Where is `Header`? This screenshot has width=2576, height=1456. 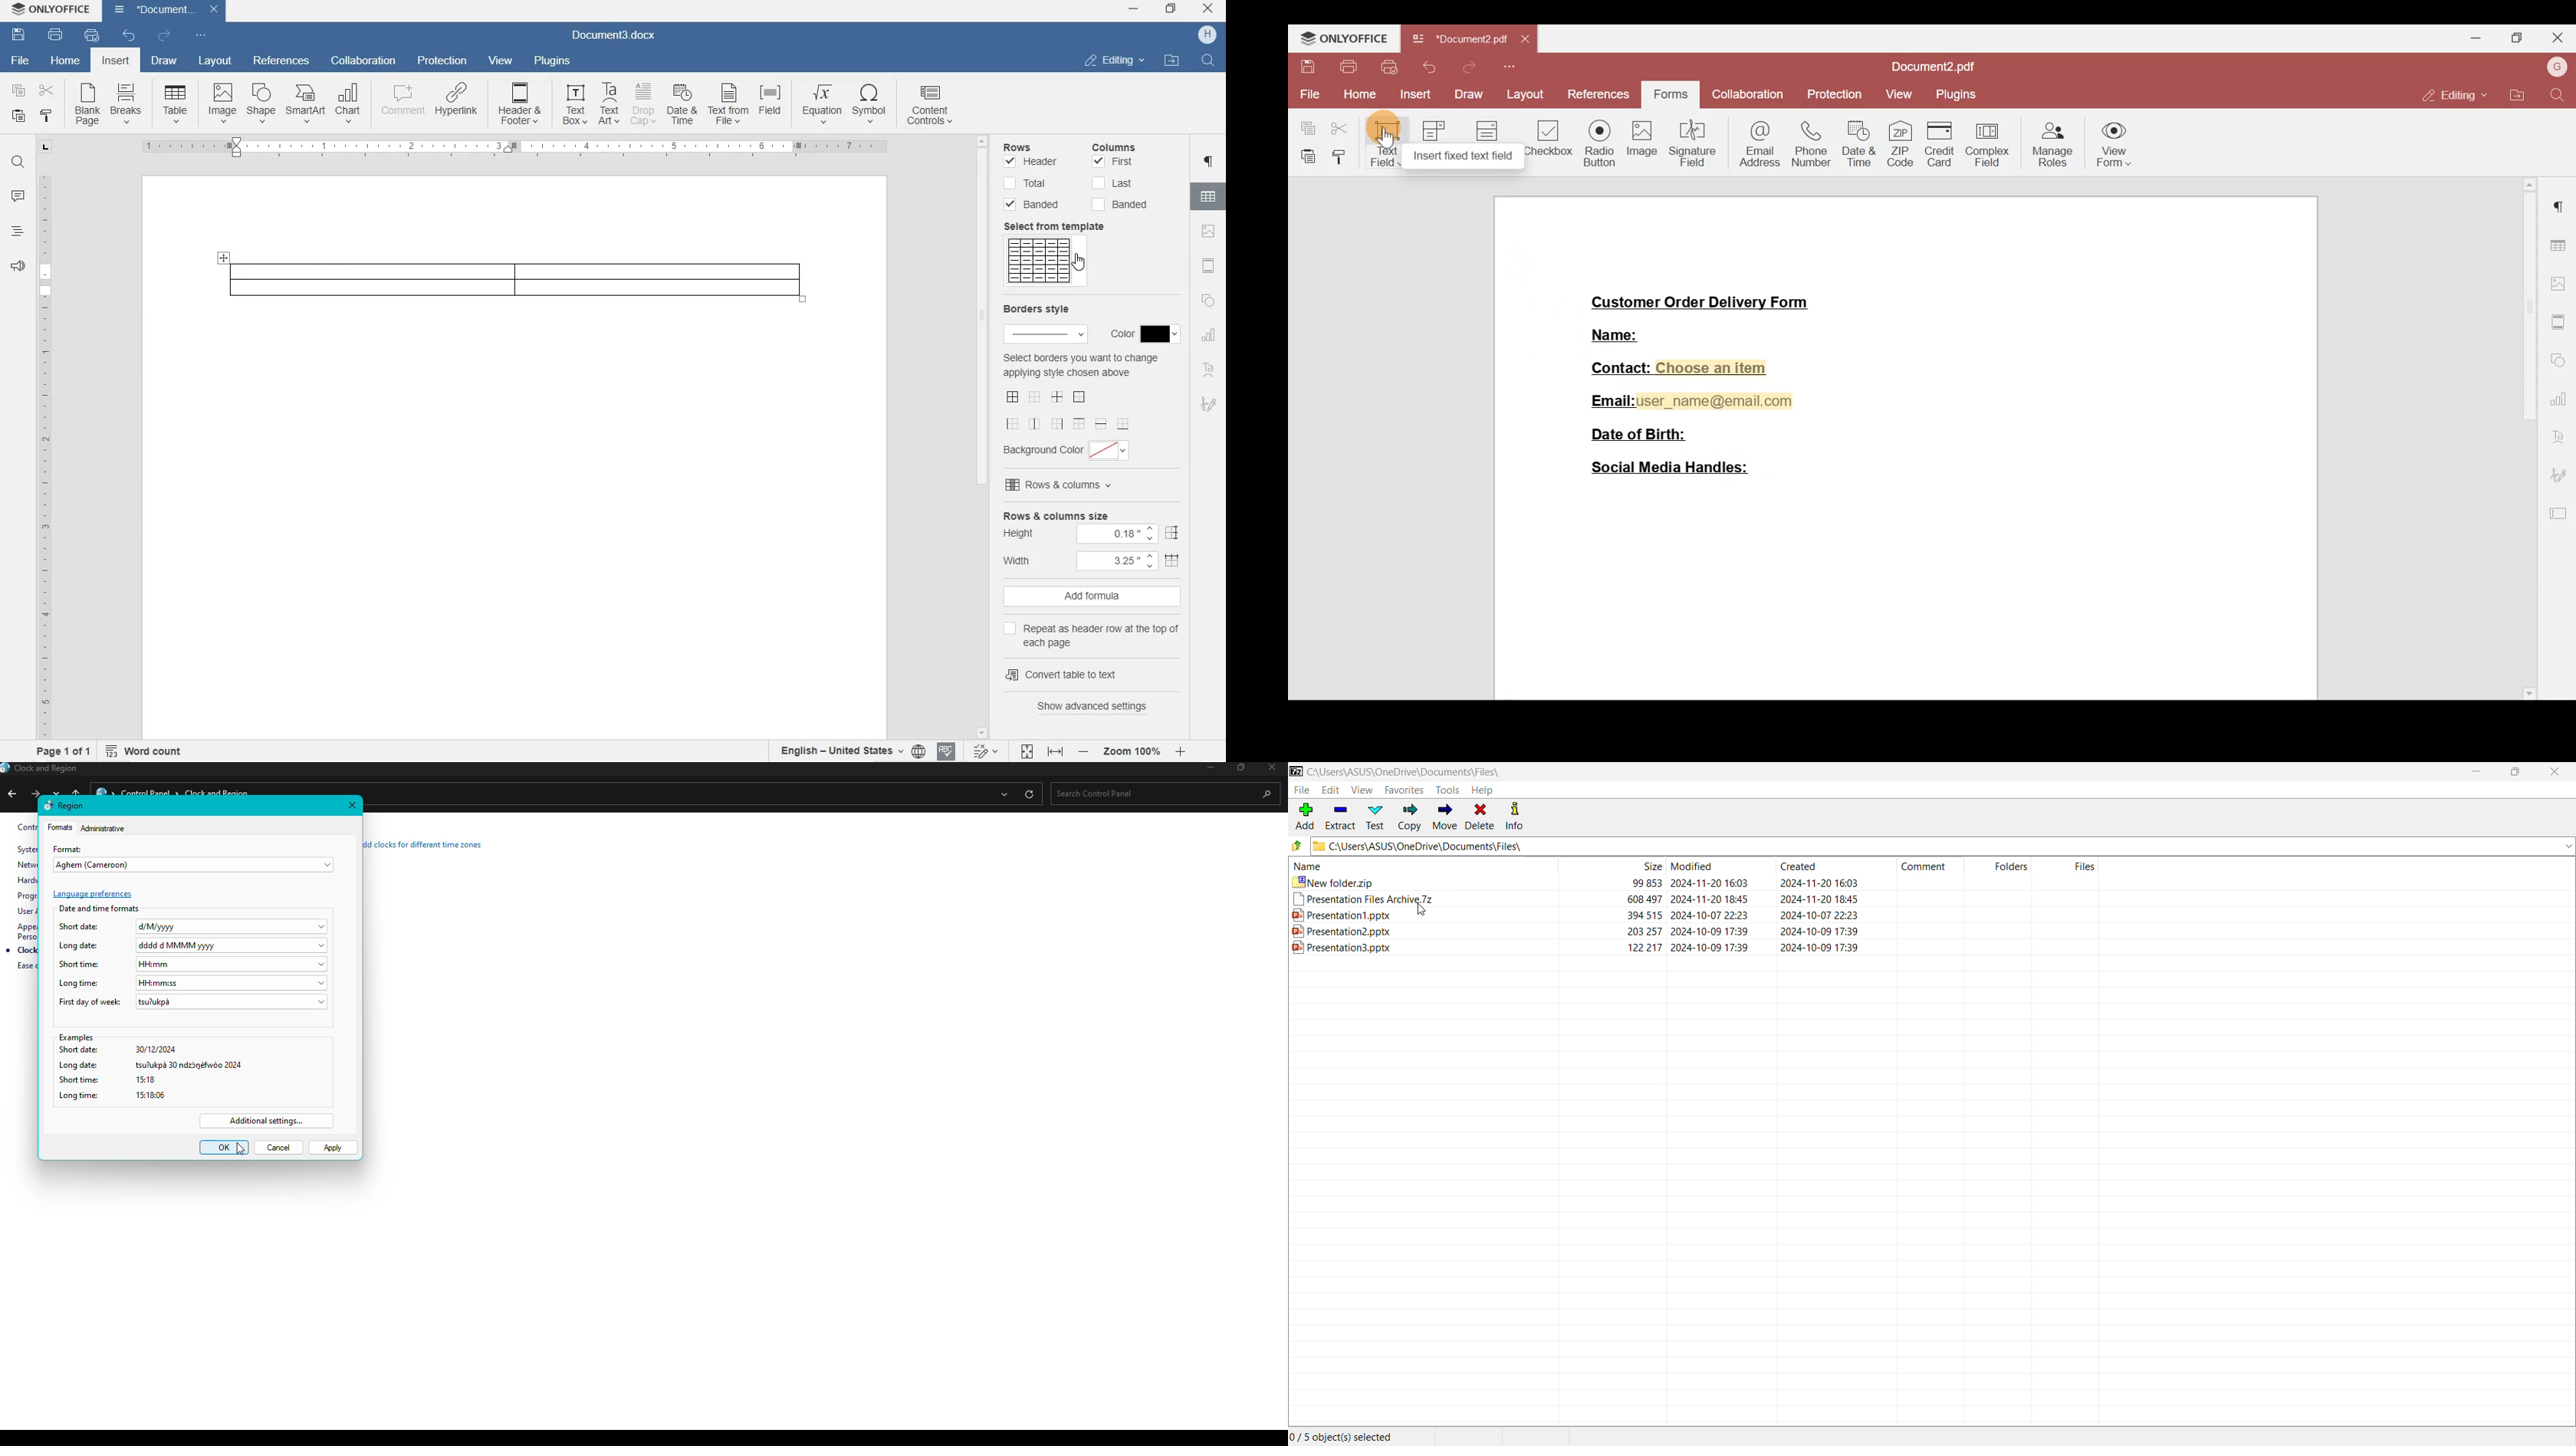 Header is located at coordinates (1035, 163).